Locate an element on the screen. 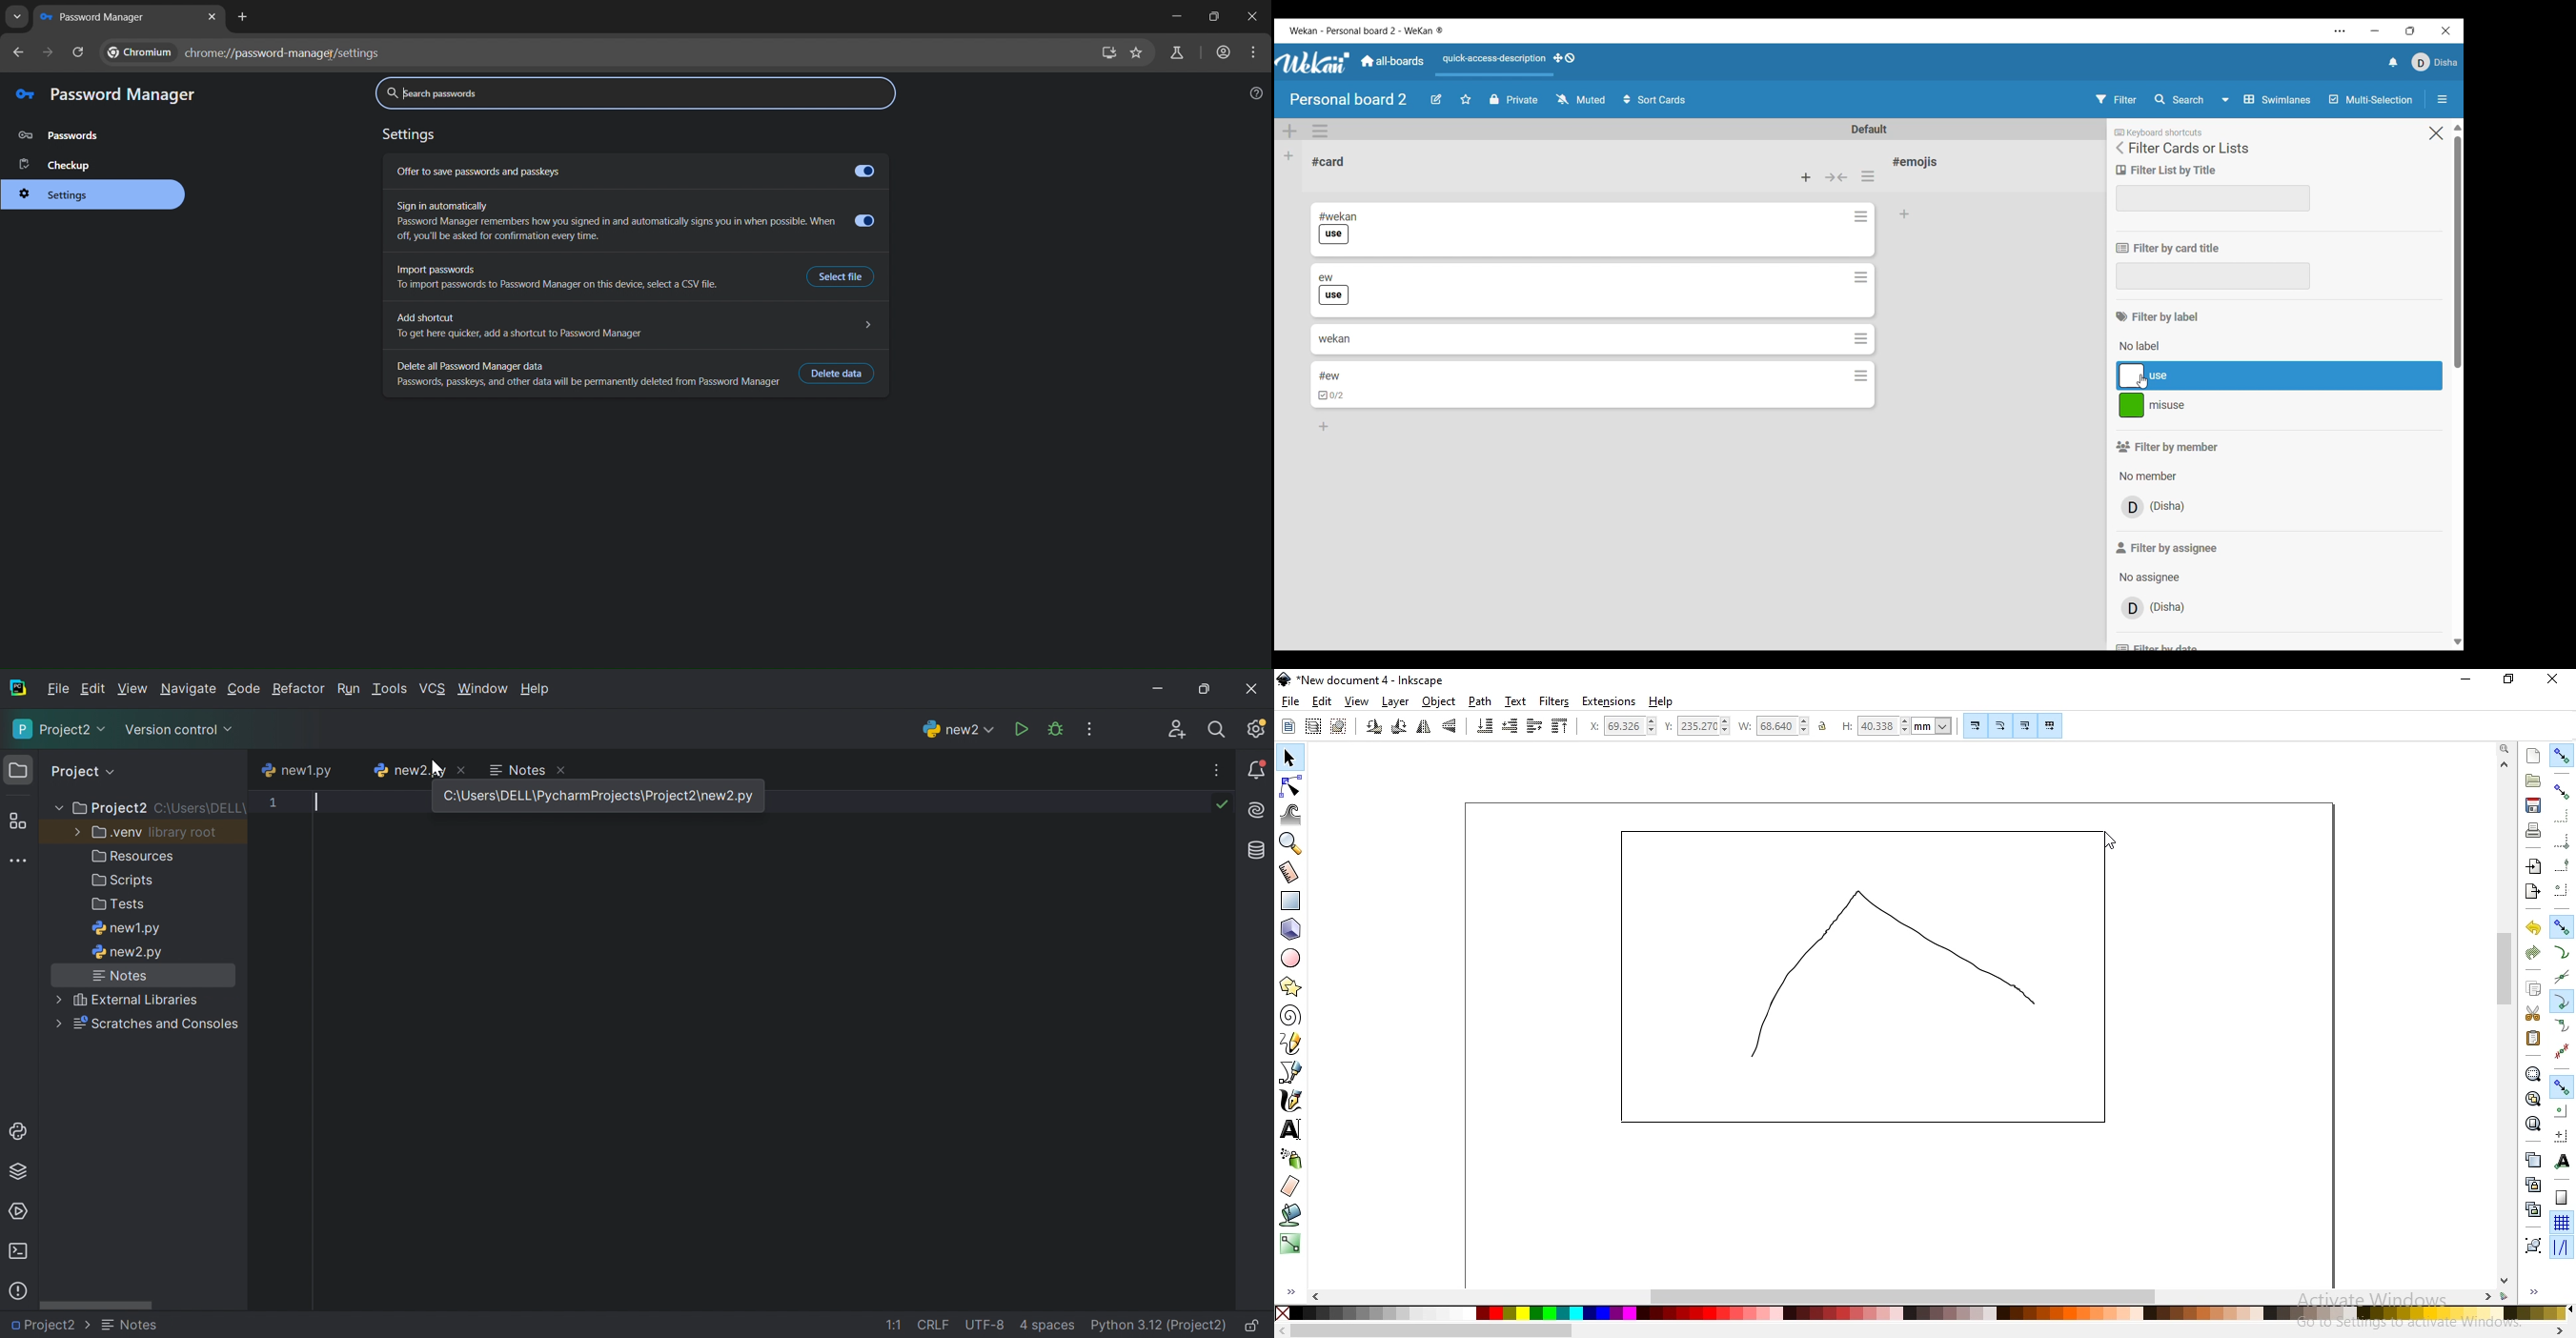 The width and height of the screenshot is (2576, 1344). Refactor is located at coordinates (299, 690).